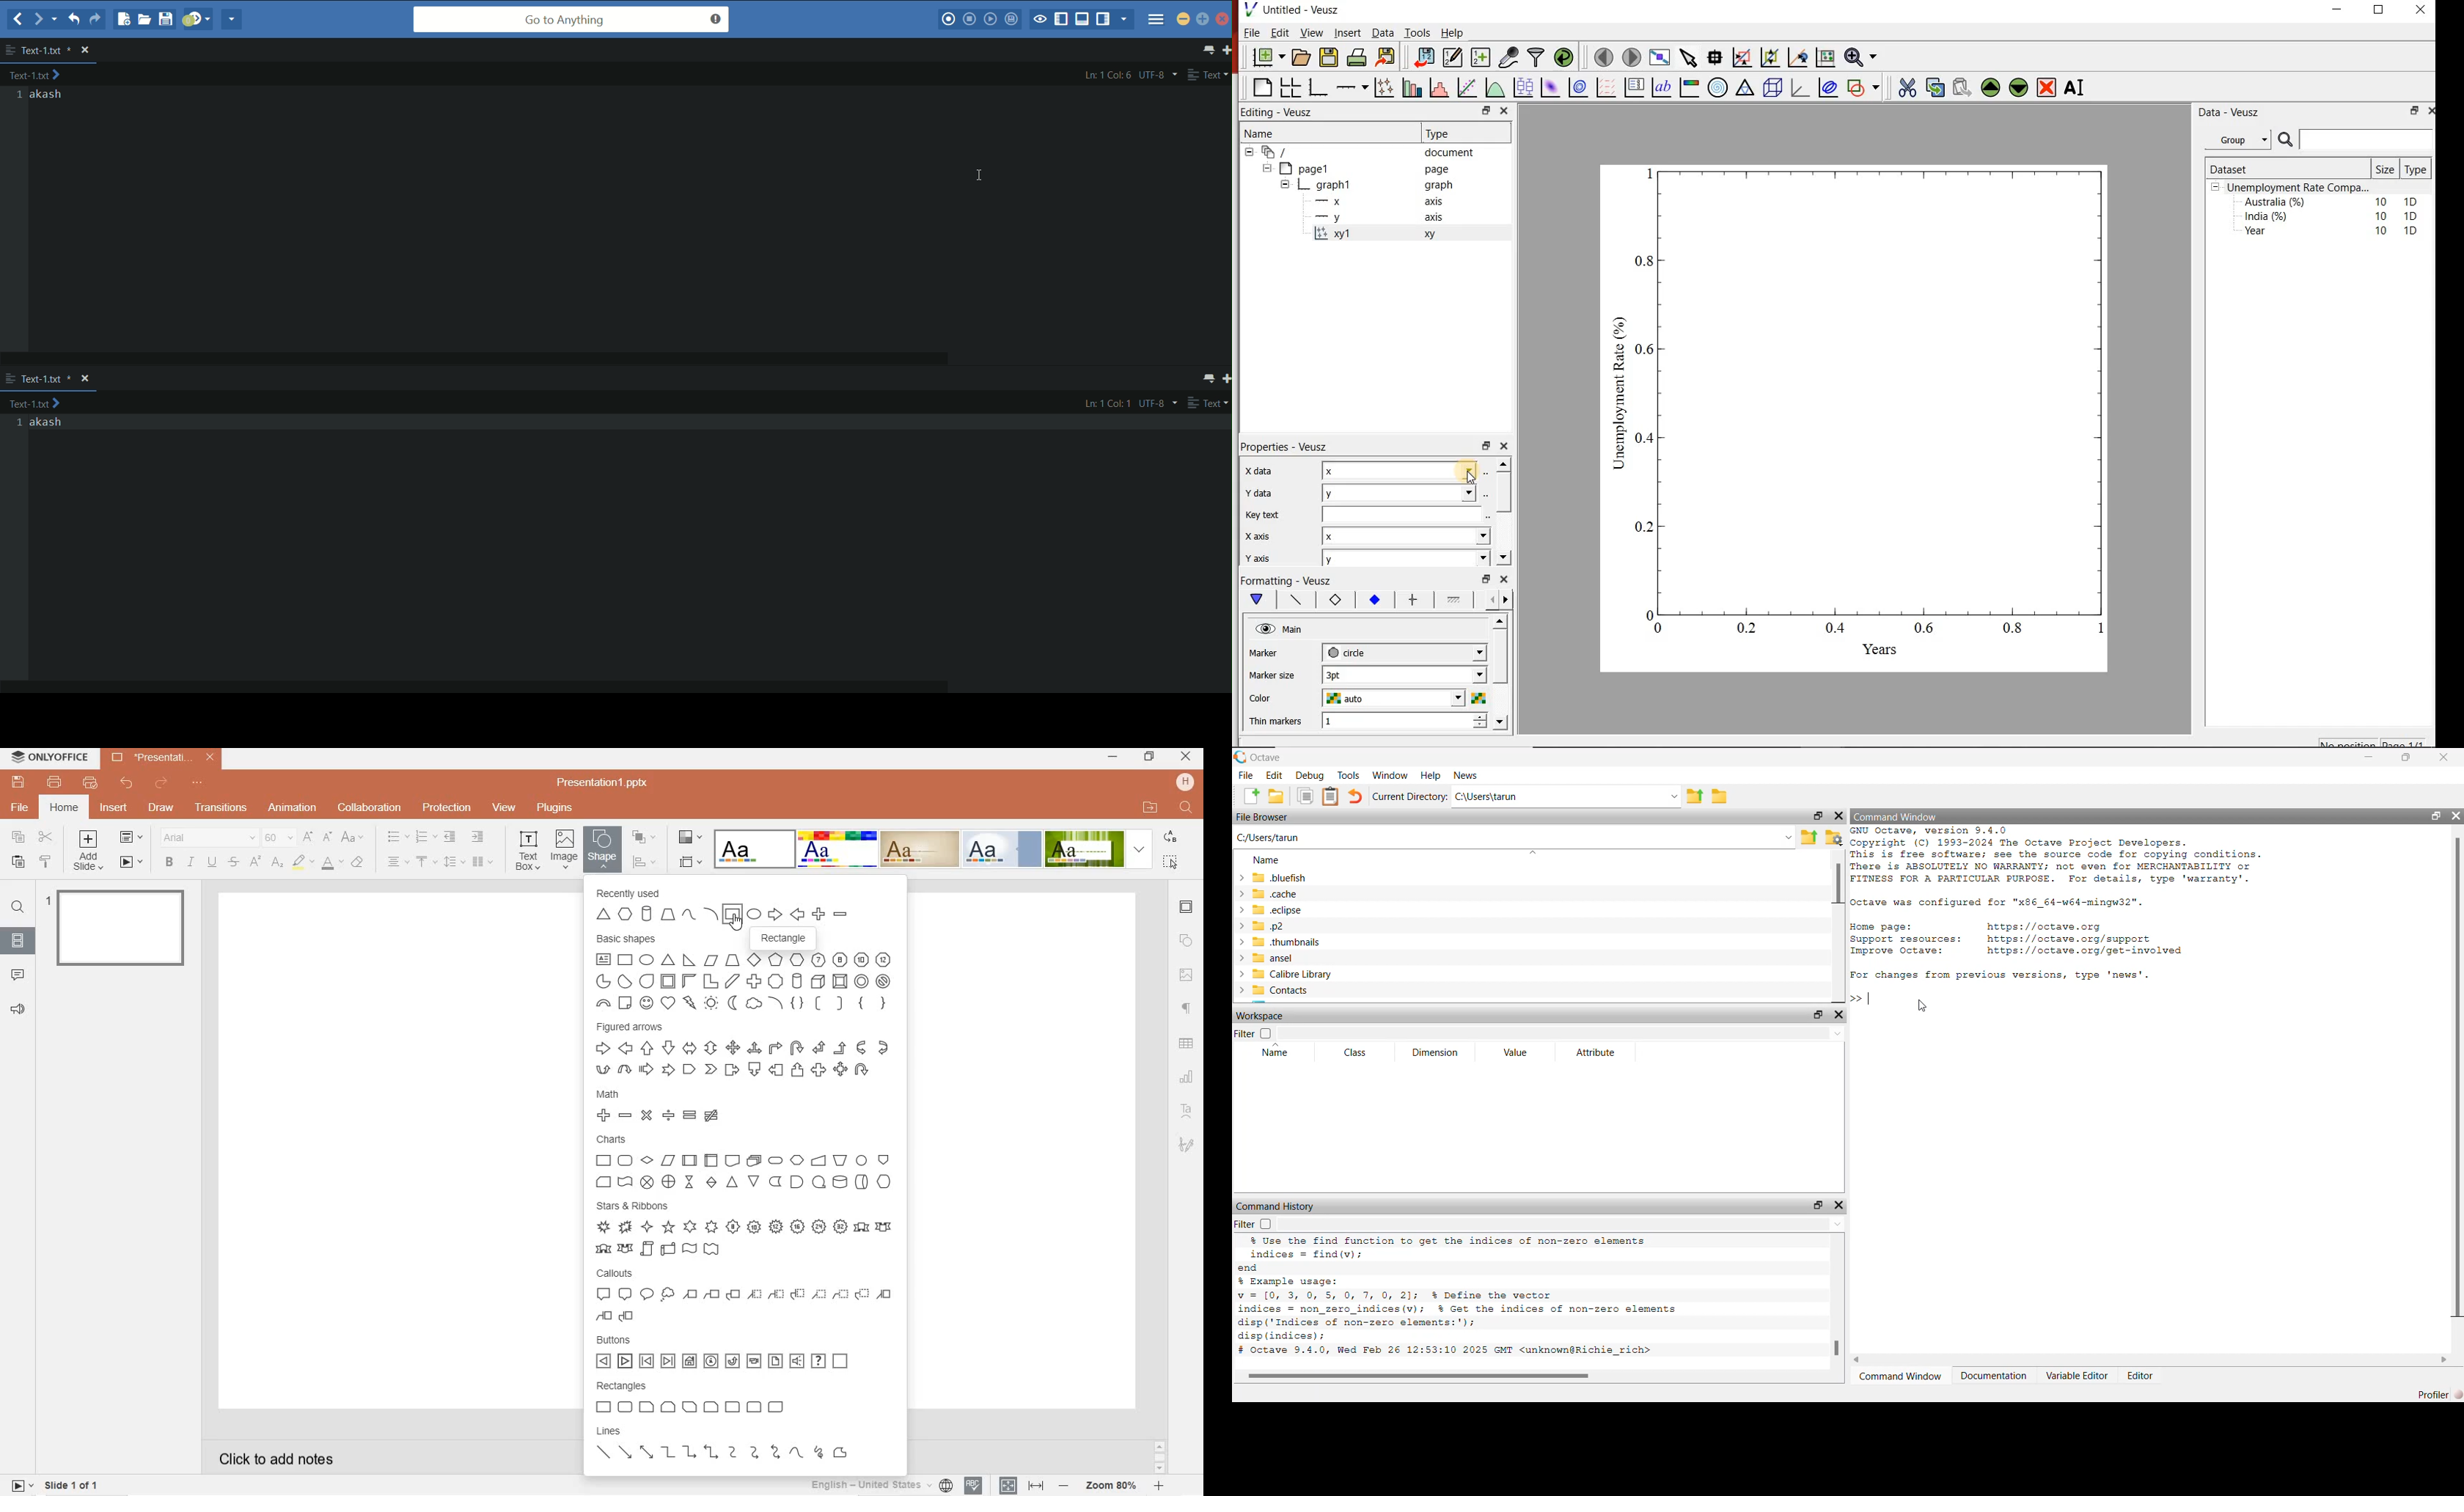 This screenshot has width=2464, height=1512. Describe the element at coordinates (132, 863) in the screenshot. I see `start slide show` at that location.